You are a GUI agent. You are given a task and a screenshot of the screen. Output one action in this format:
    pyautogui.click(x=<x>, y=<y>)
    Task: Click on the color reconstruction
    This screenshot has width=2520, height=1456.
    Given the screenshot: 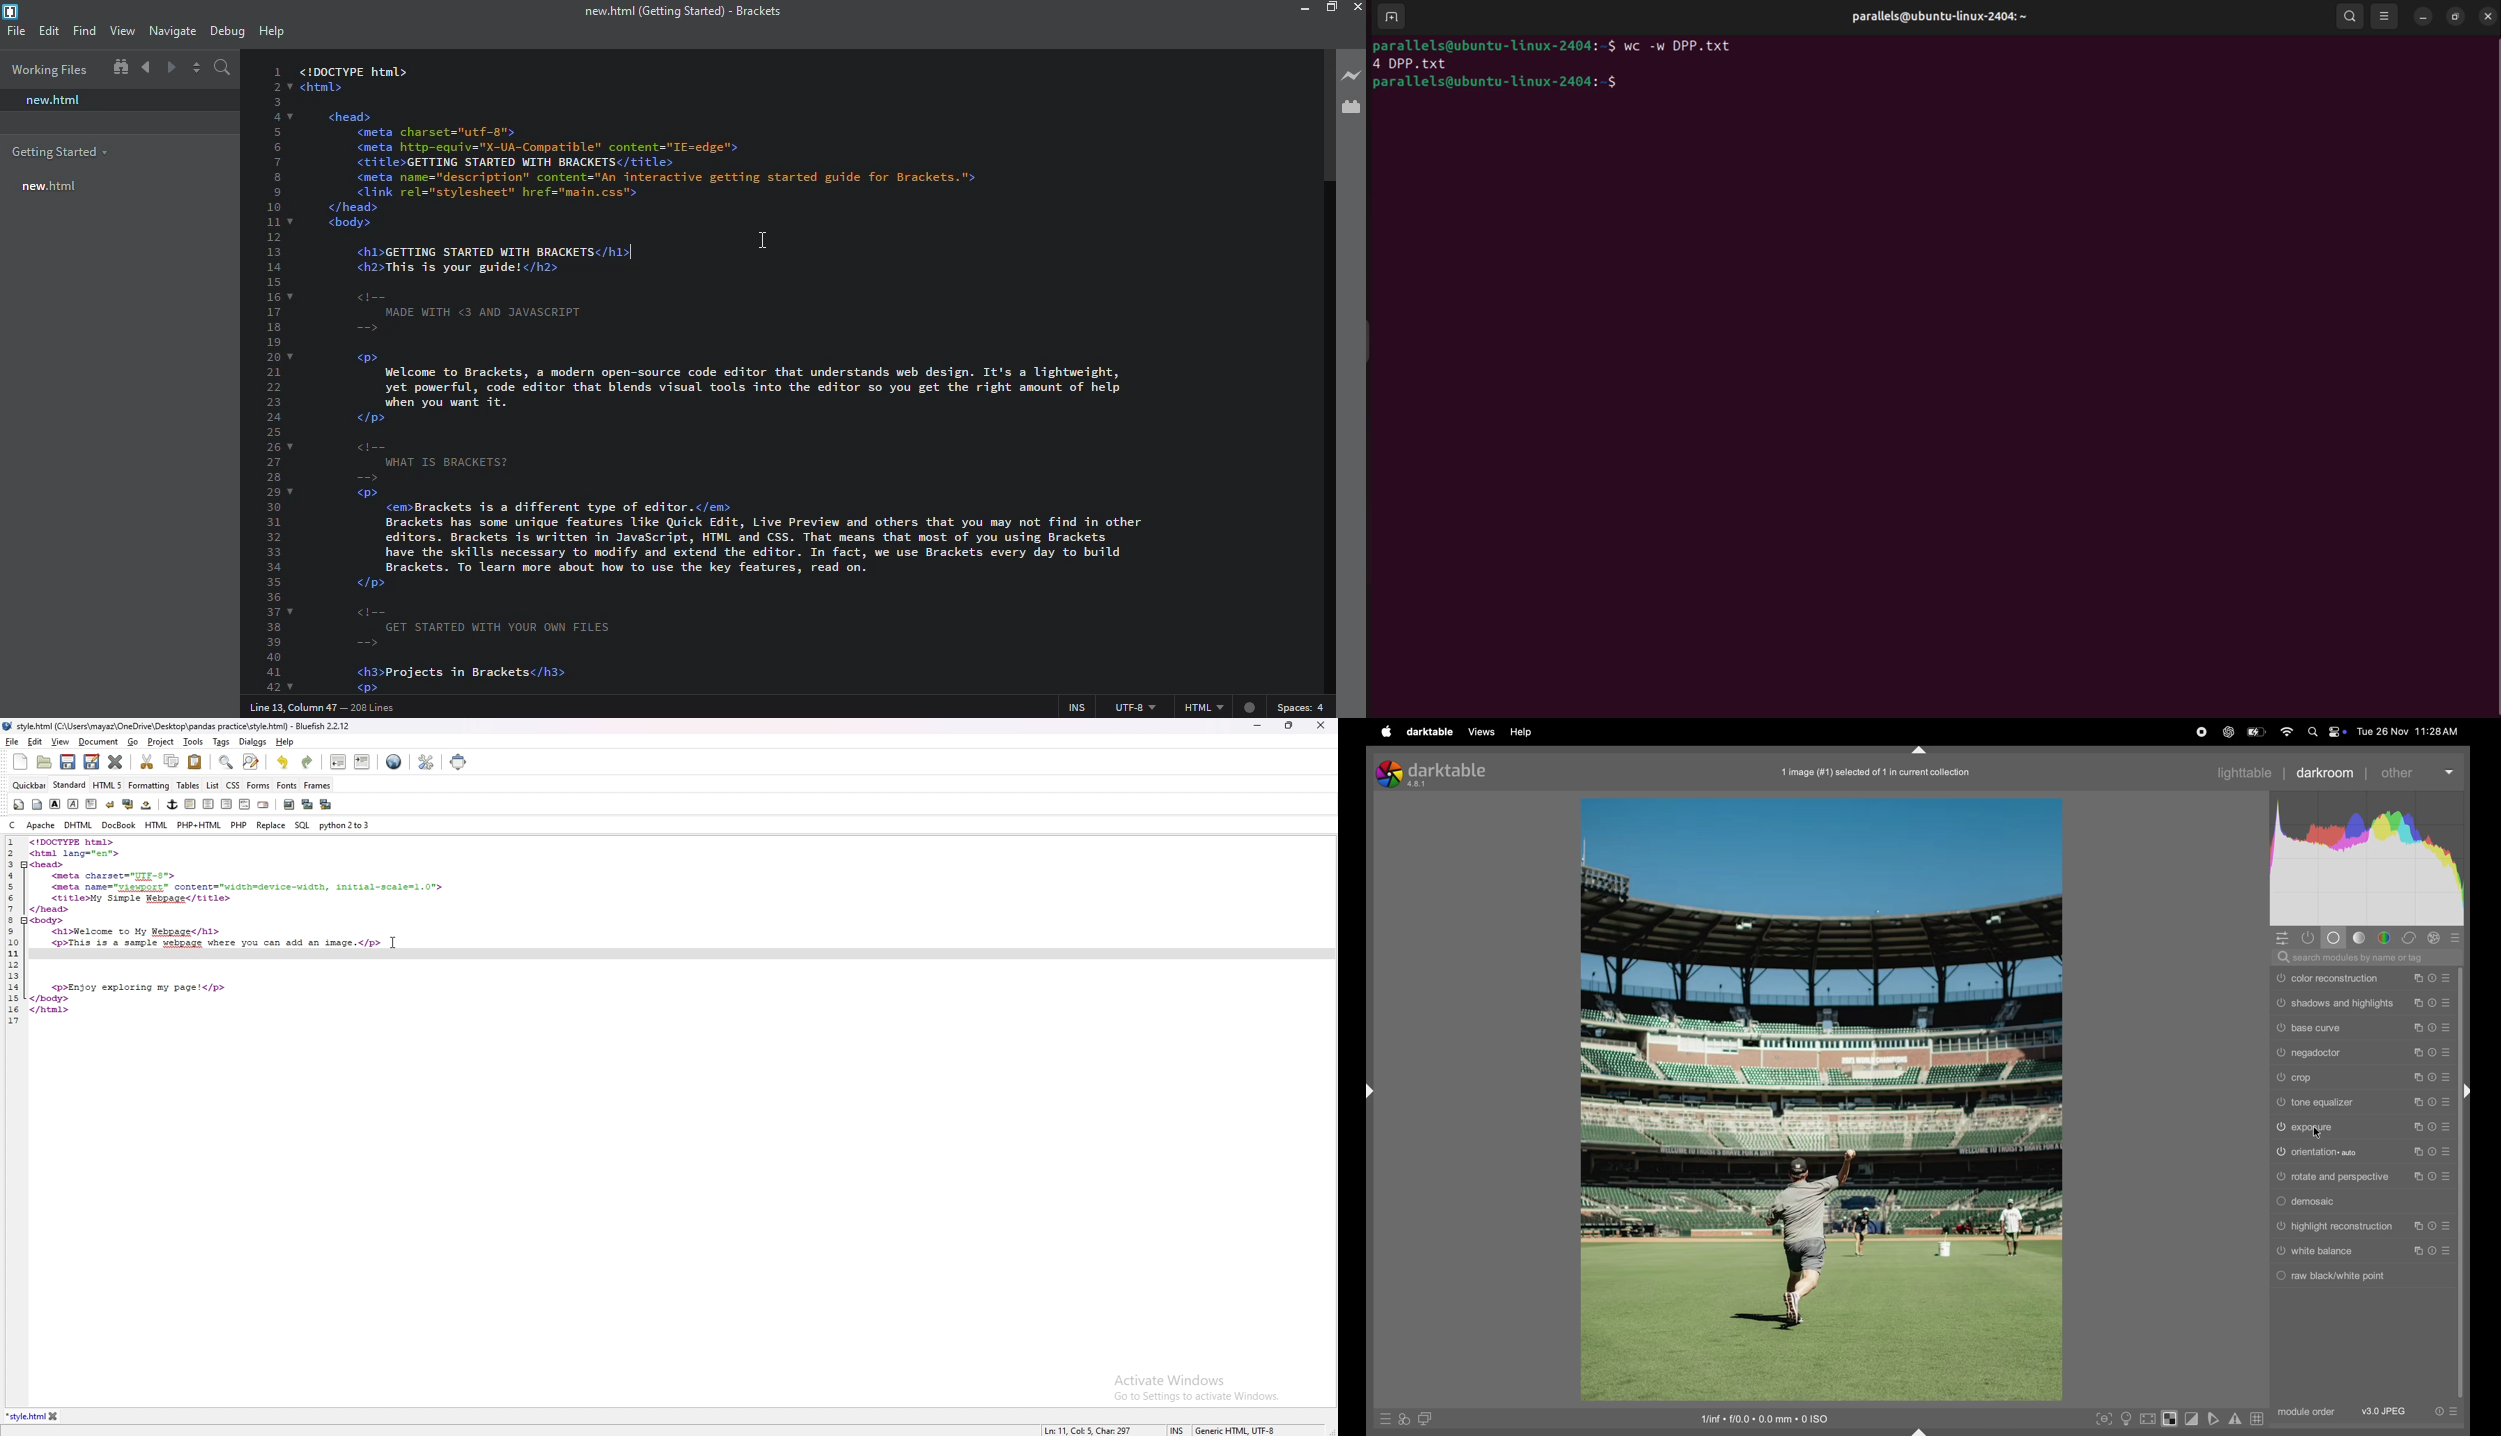 What is the action you would take?
    pyautogui.click(x=2335, y=980)
    